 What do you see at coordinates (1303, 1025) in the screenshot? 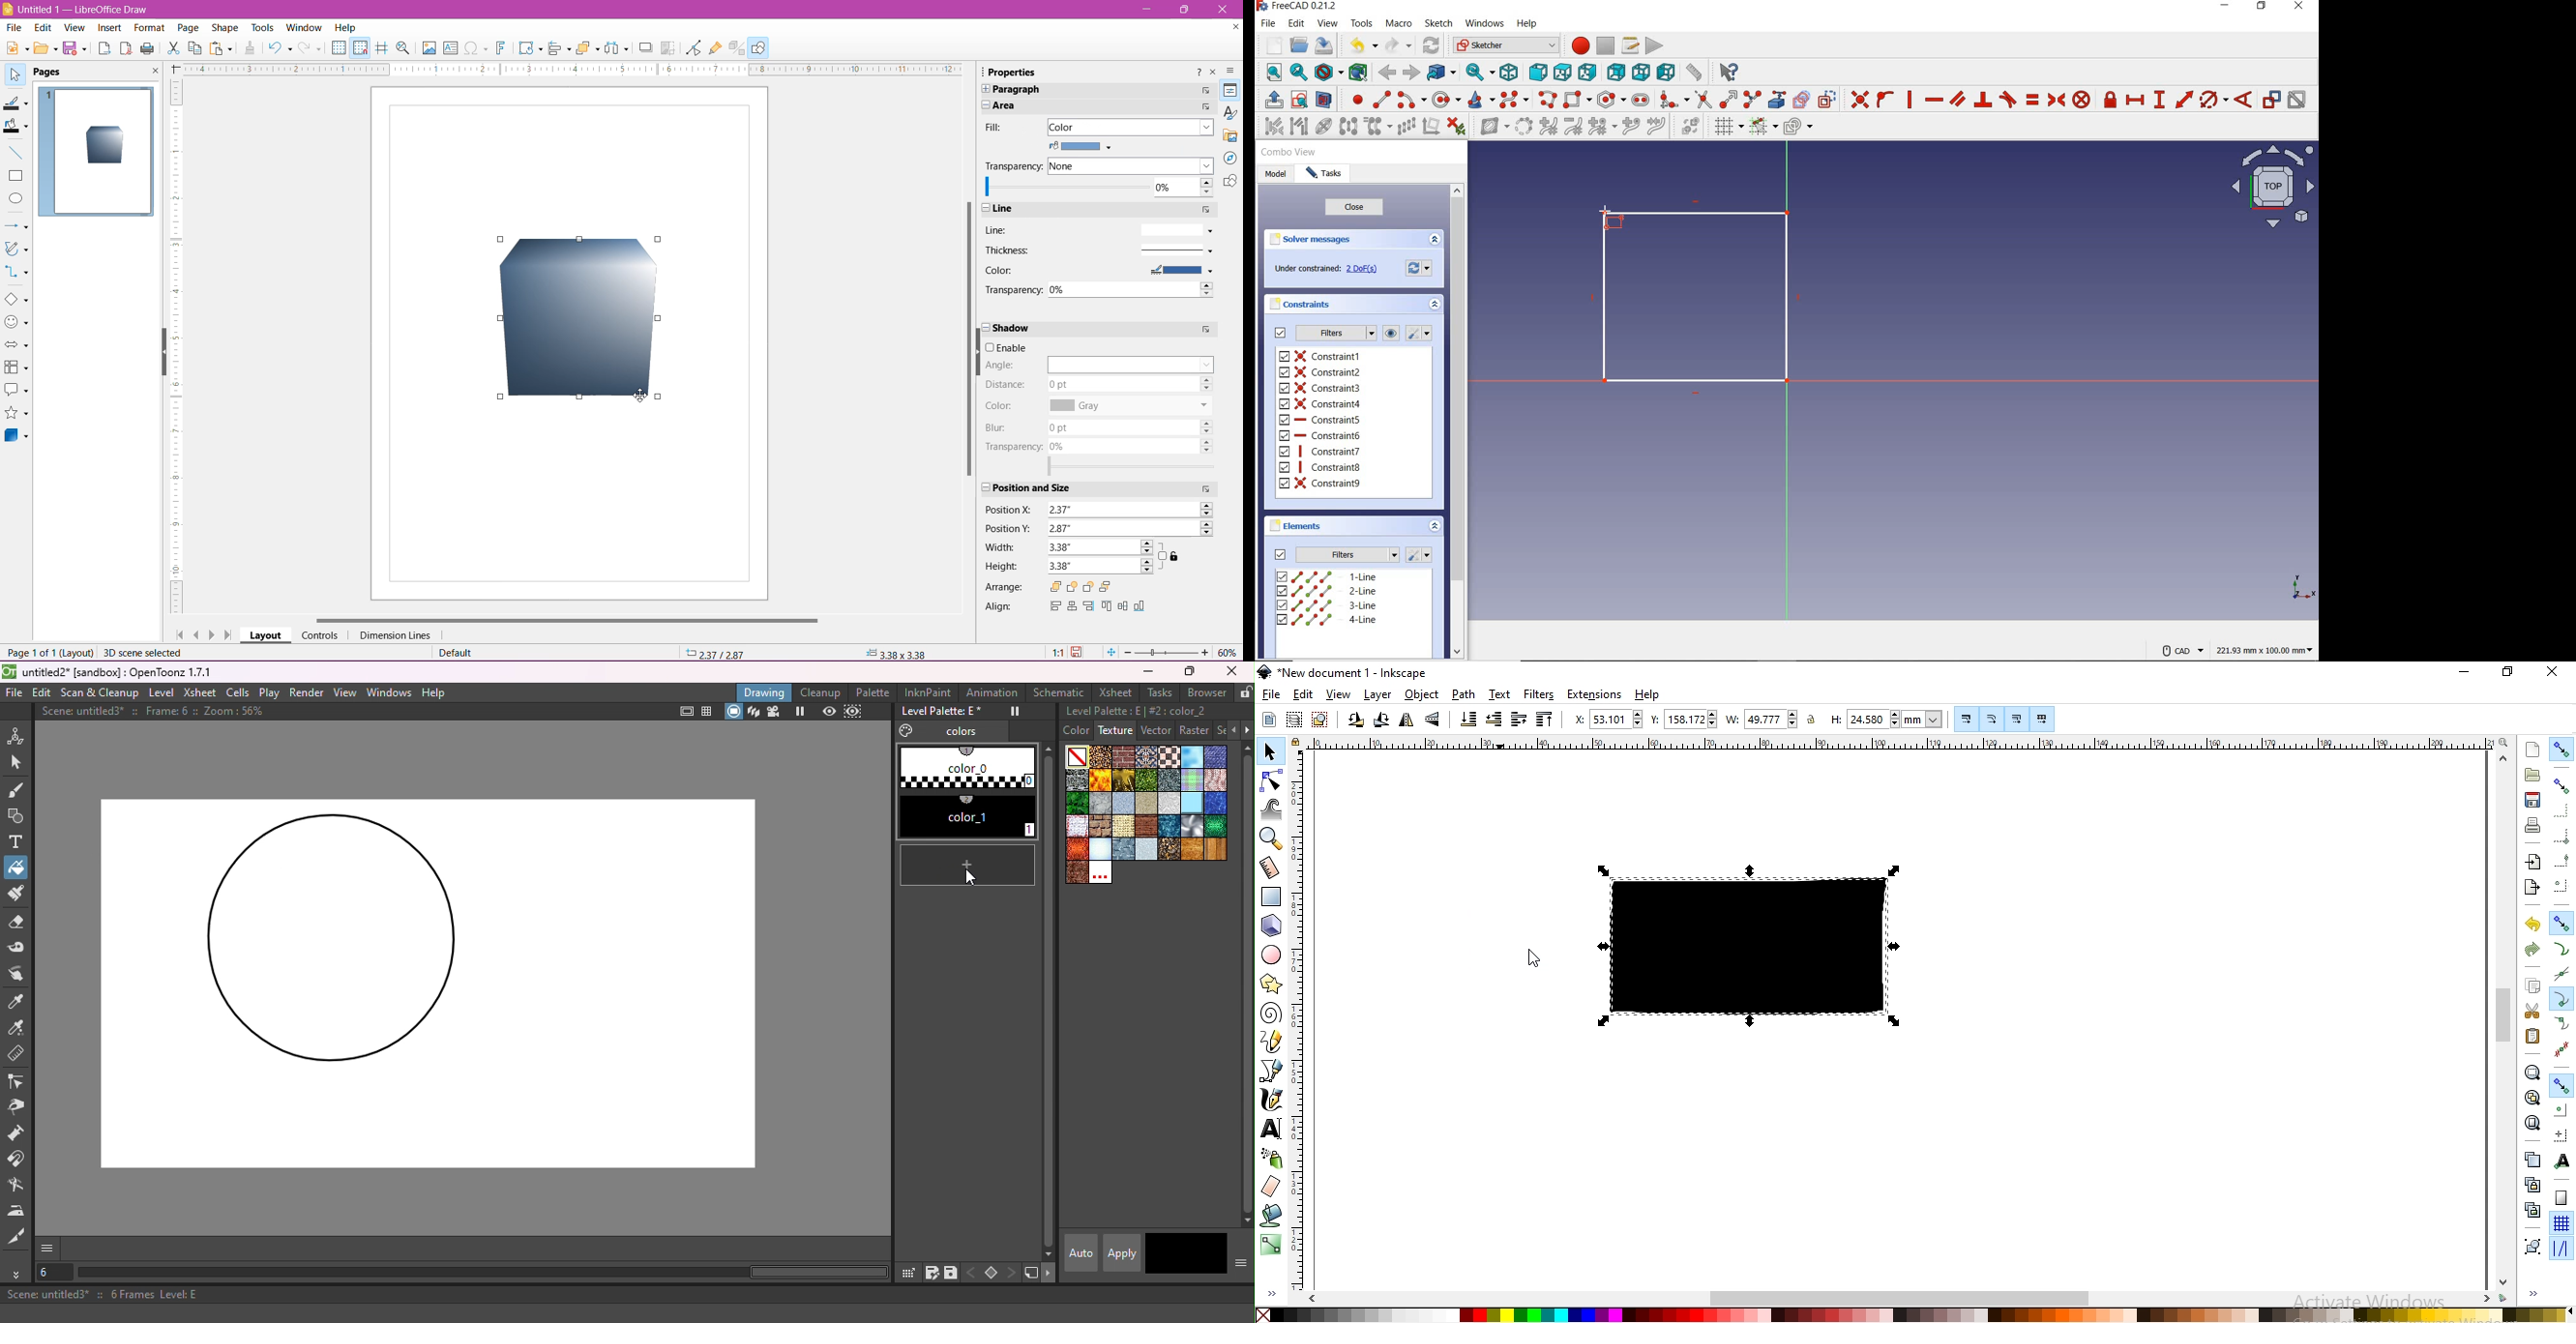
I see `ruler` at bounding box center [1303, 1025].